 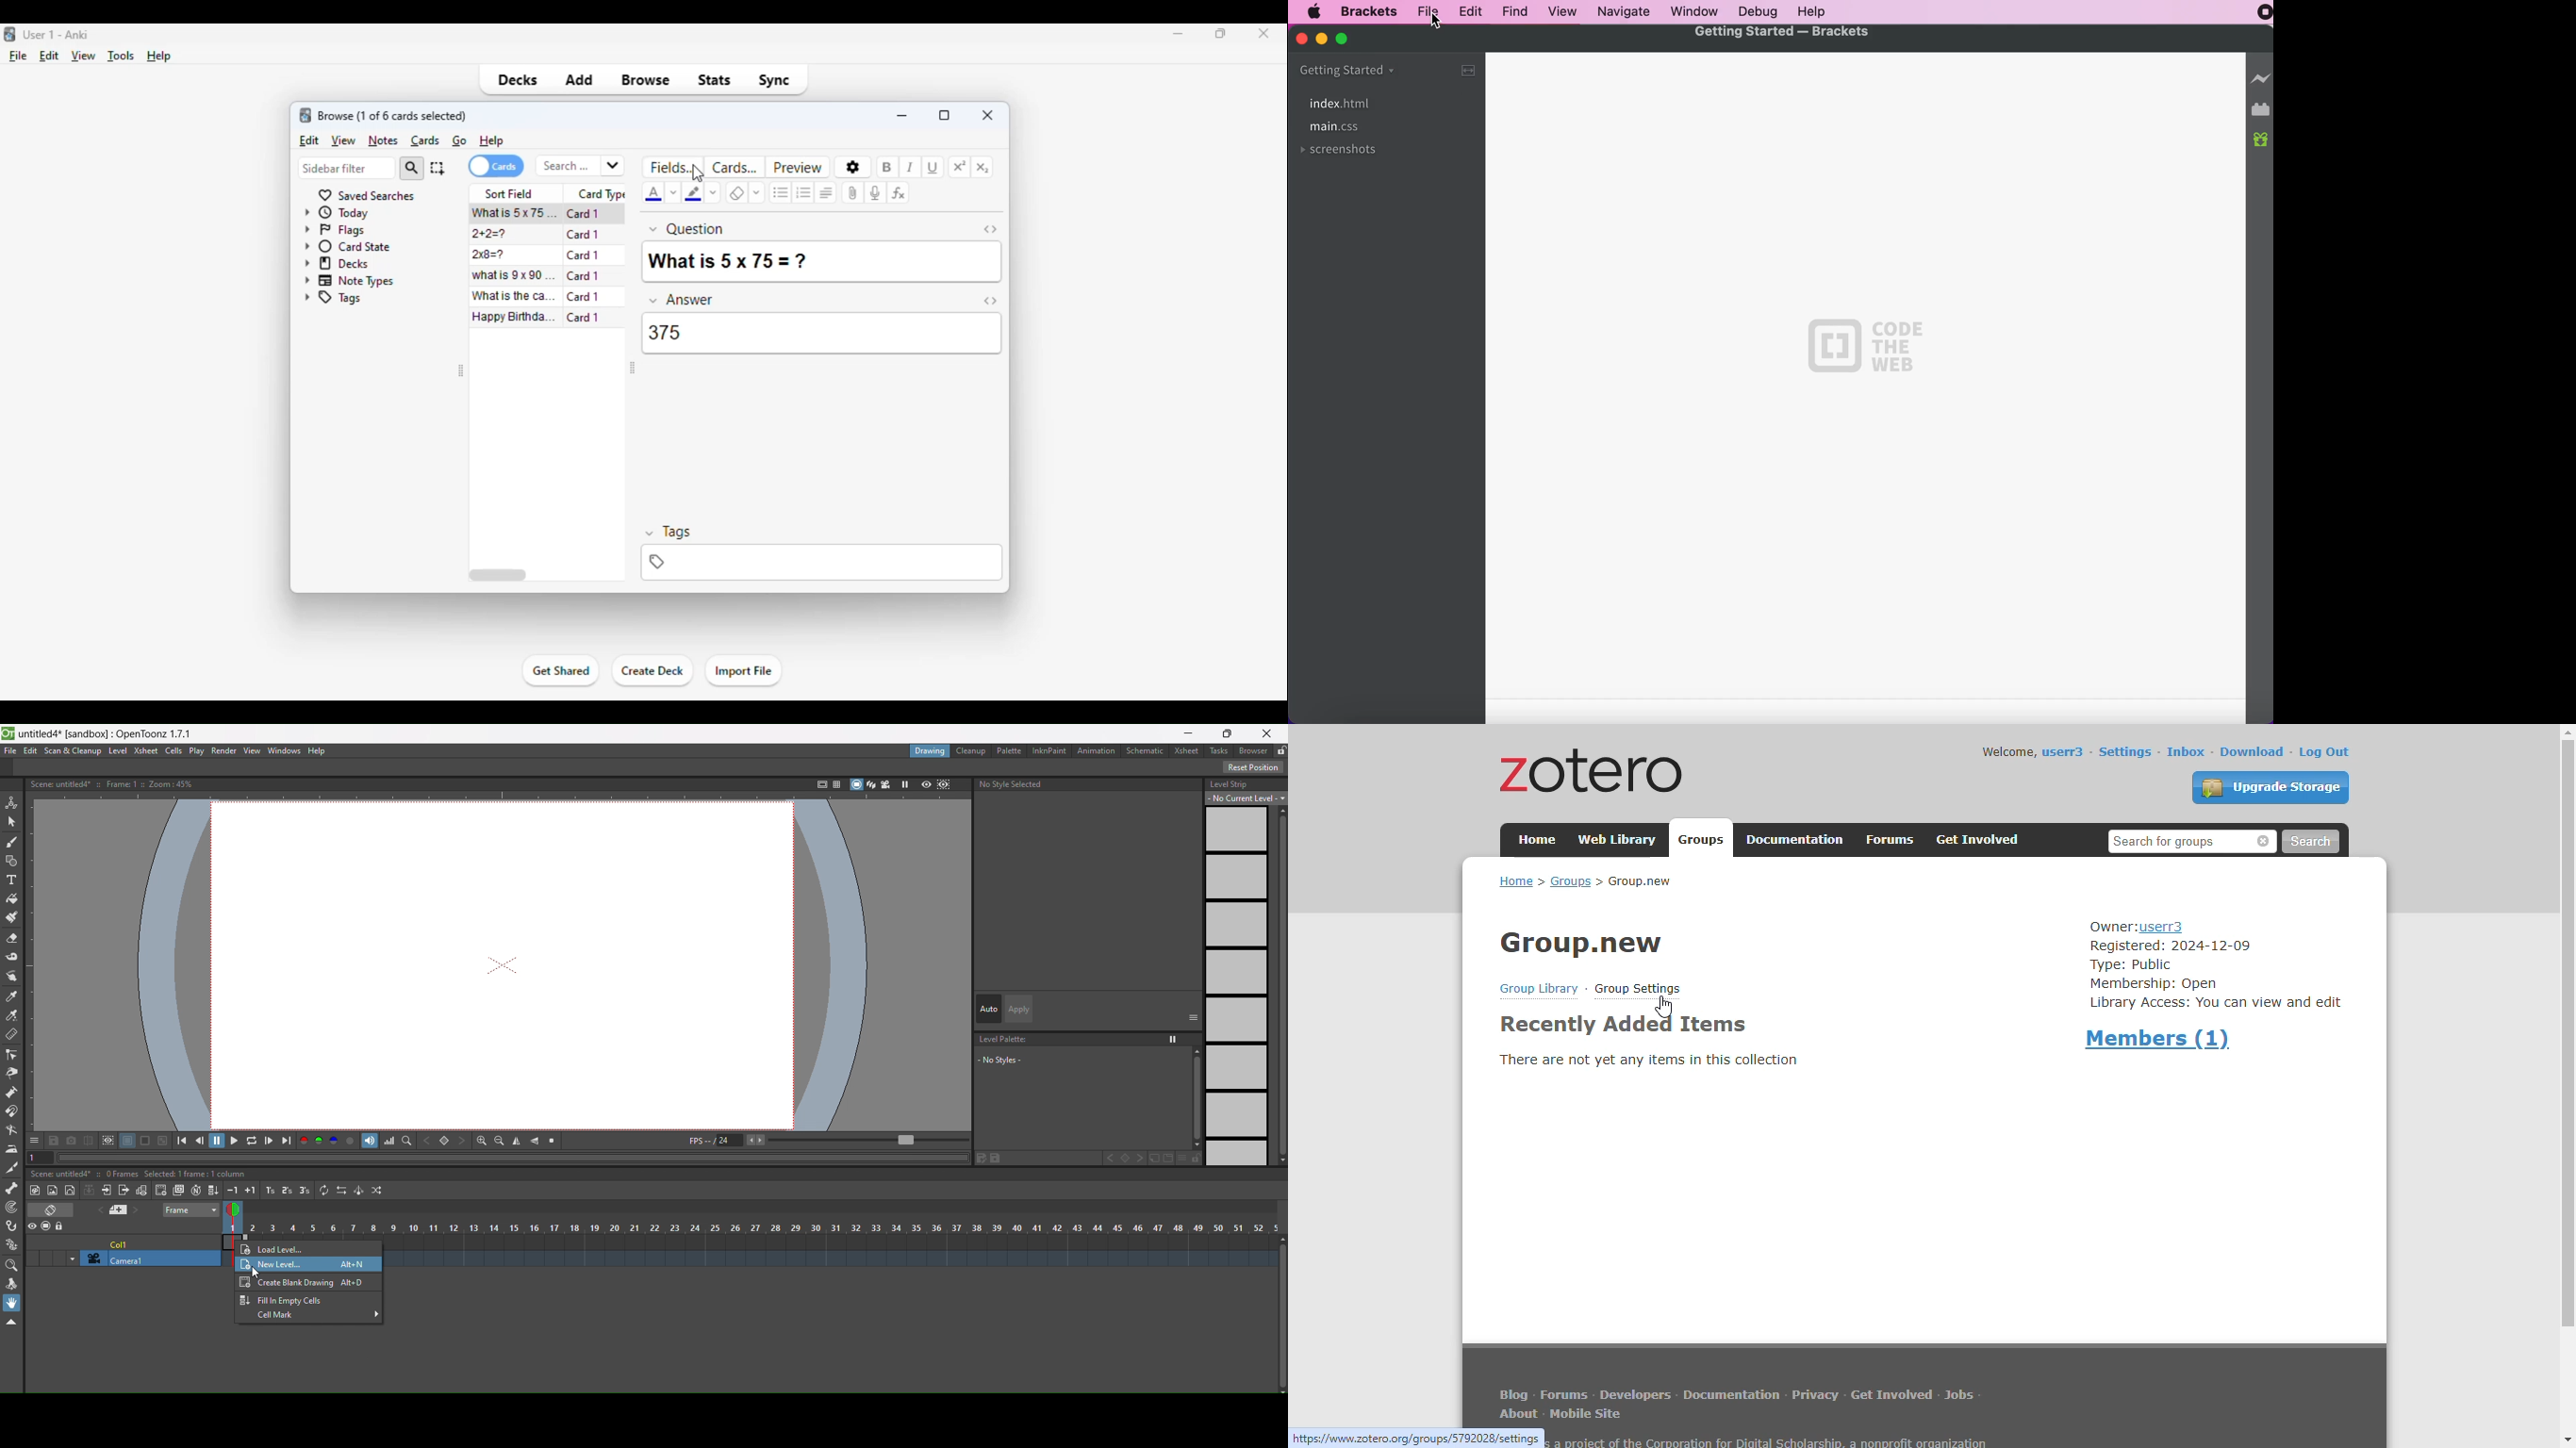 I want to click on live preview, so click(x=2260, y=78).